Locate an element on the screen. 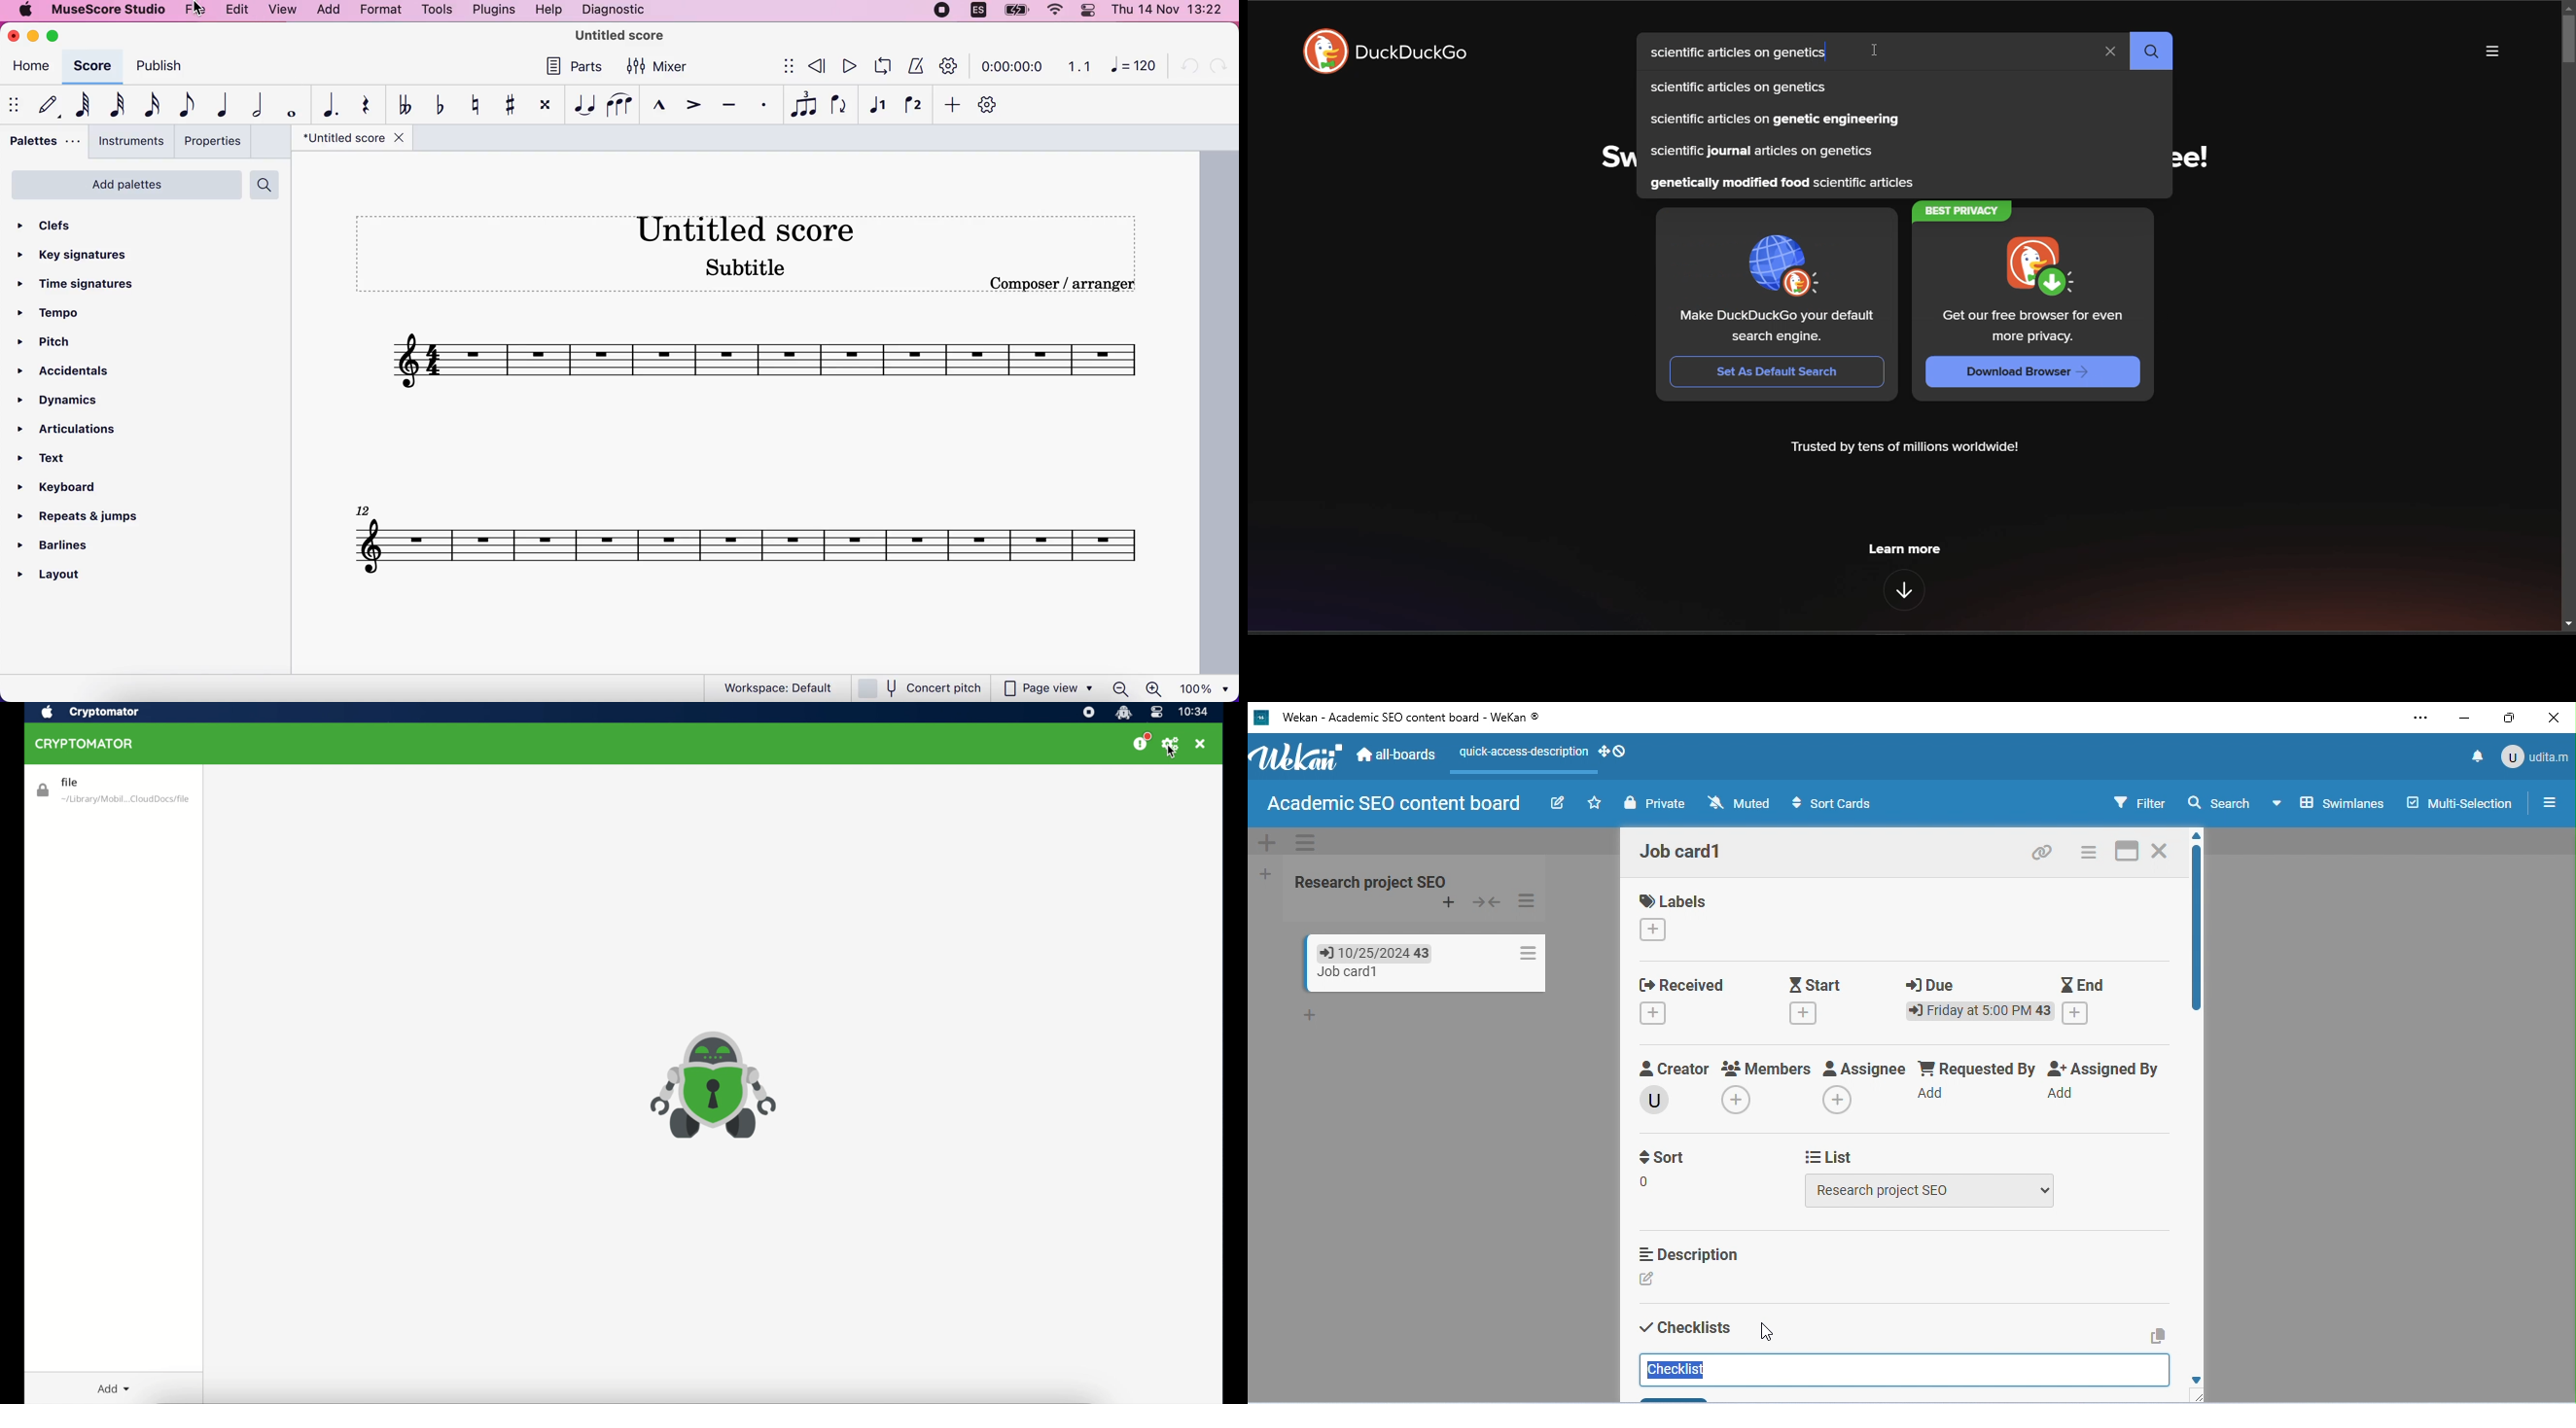  Make DuckDuckGo your default
search engine.
Set As Default Search is located at coordinates (1778, 300).